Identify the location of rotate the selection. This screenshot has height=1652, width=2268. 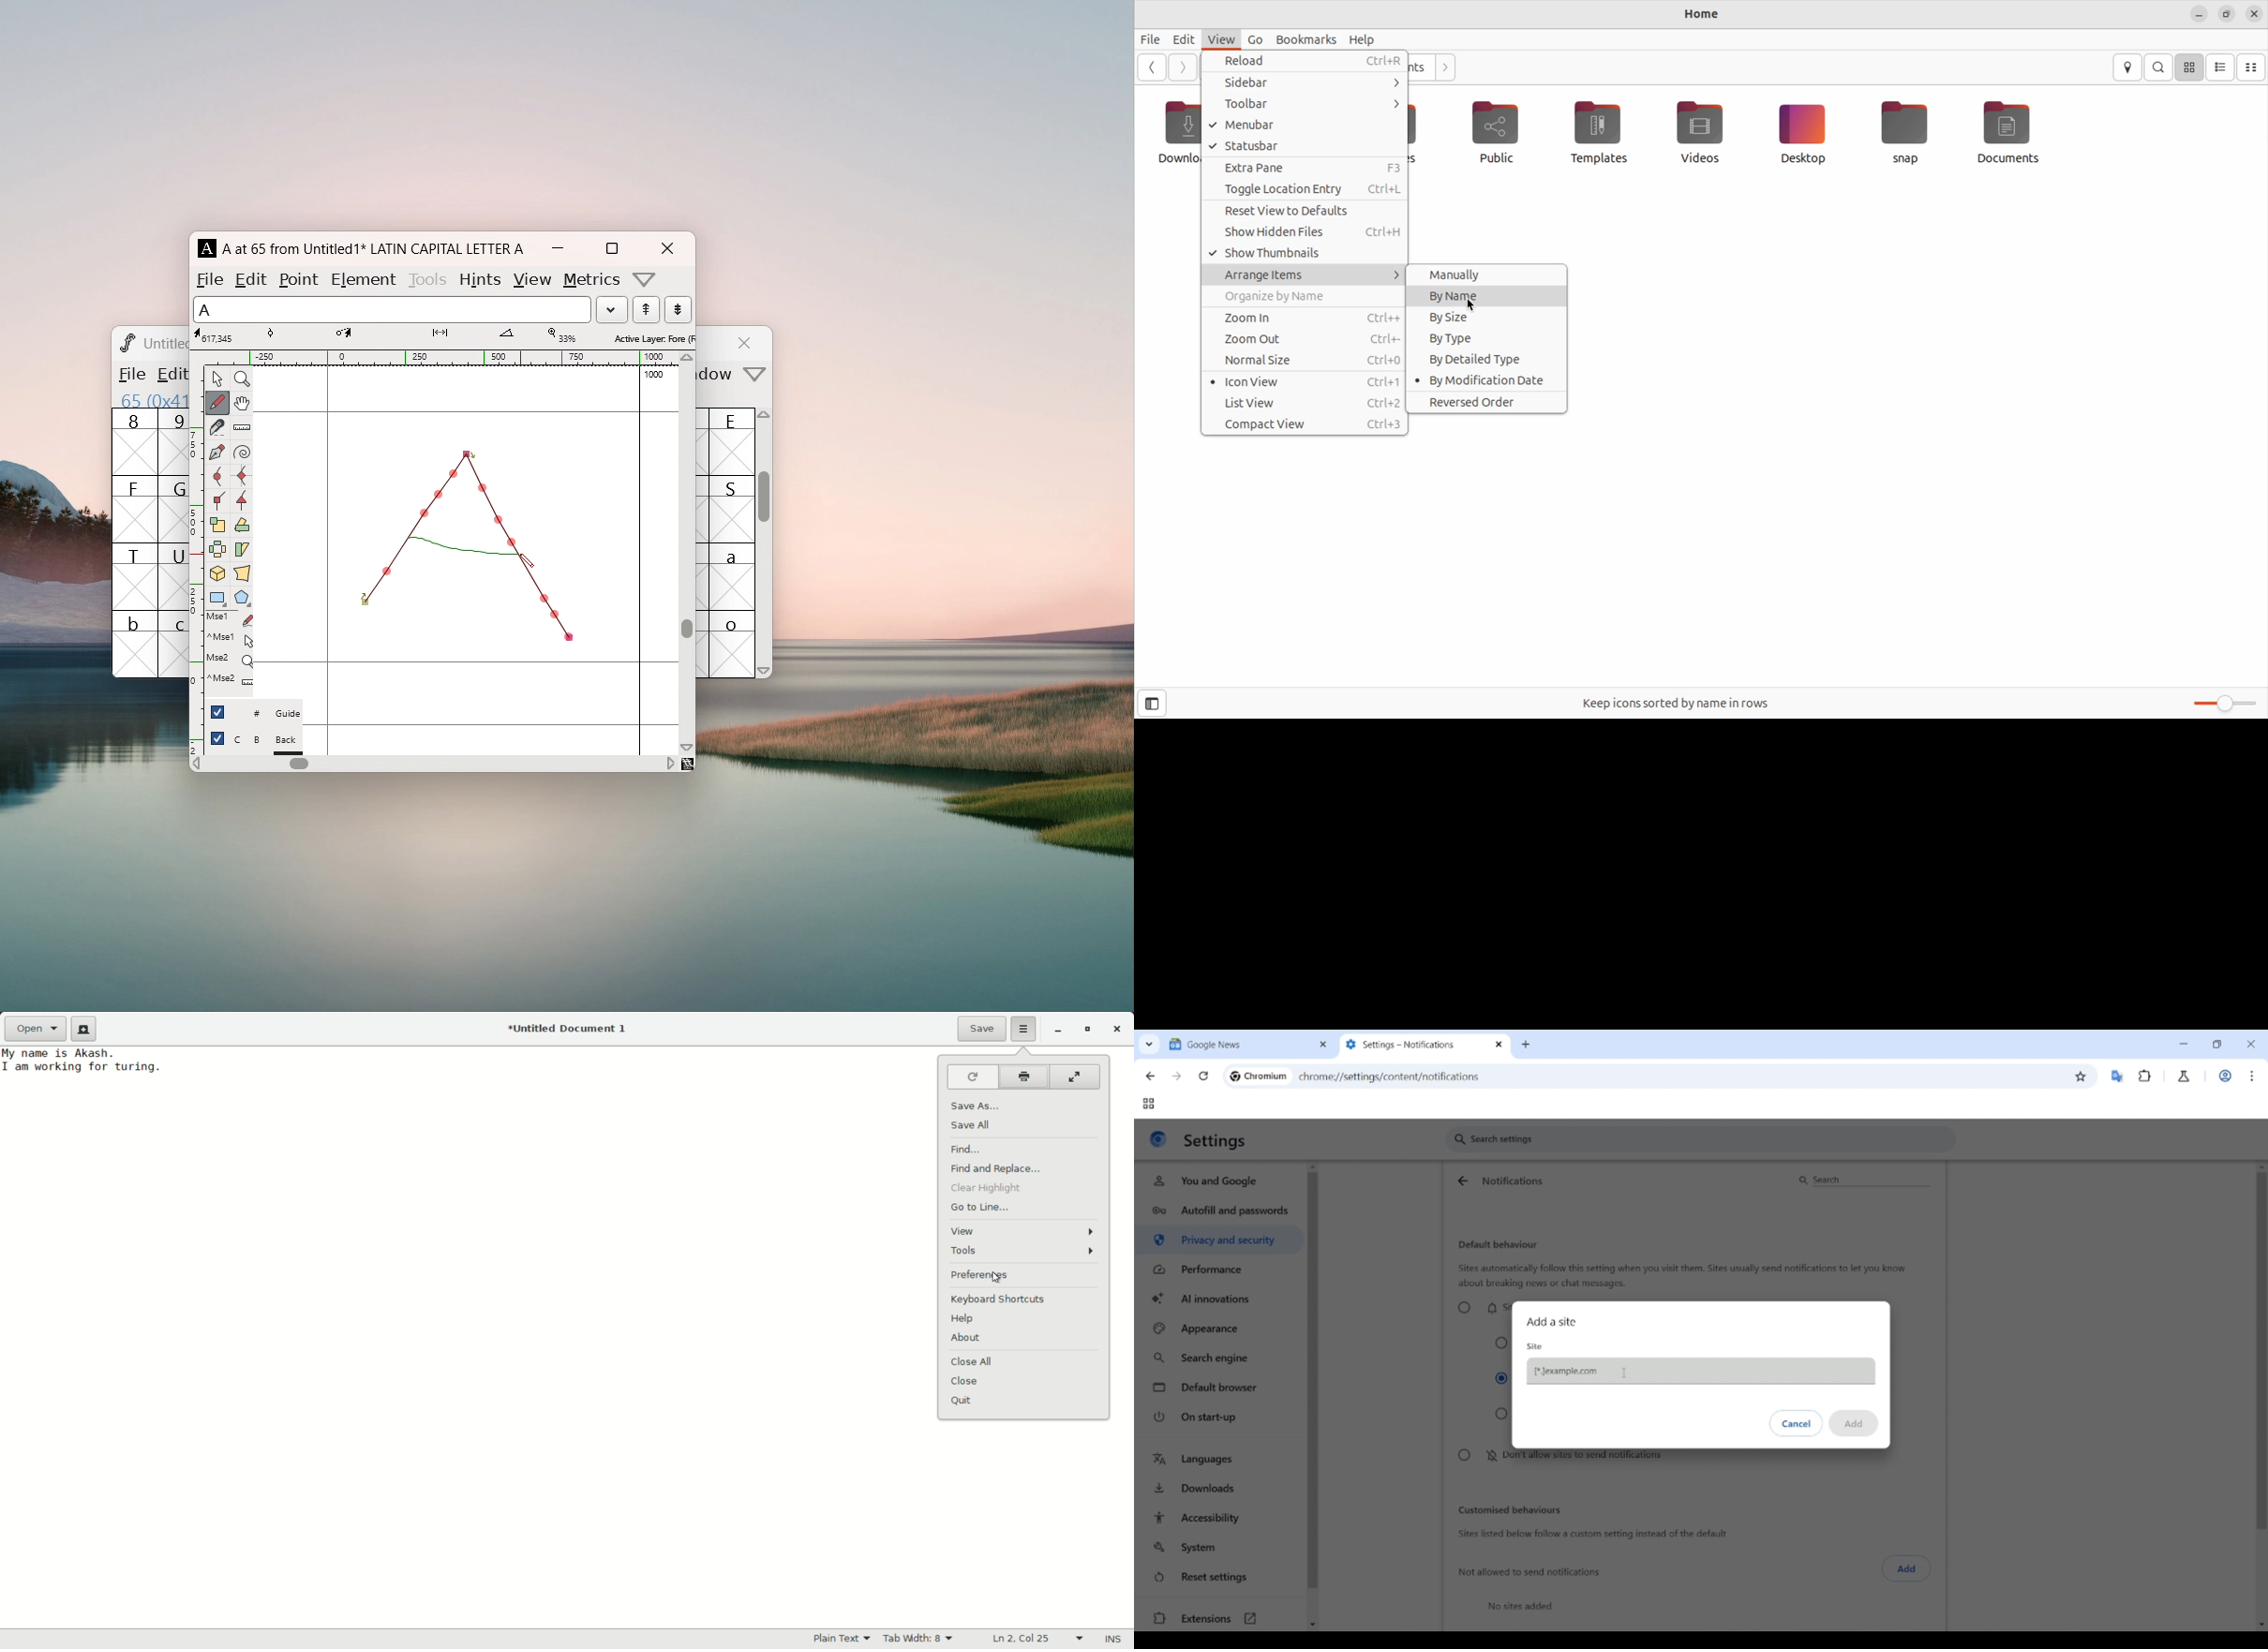
(241, 527).